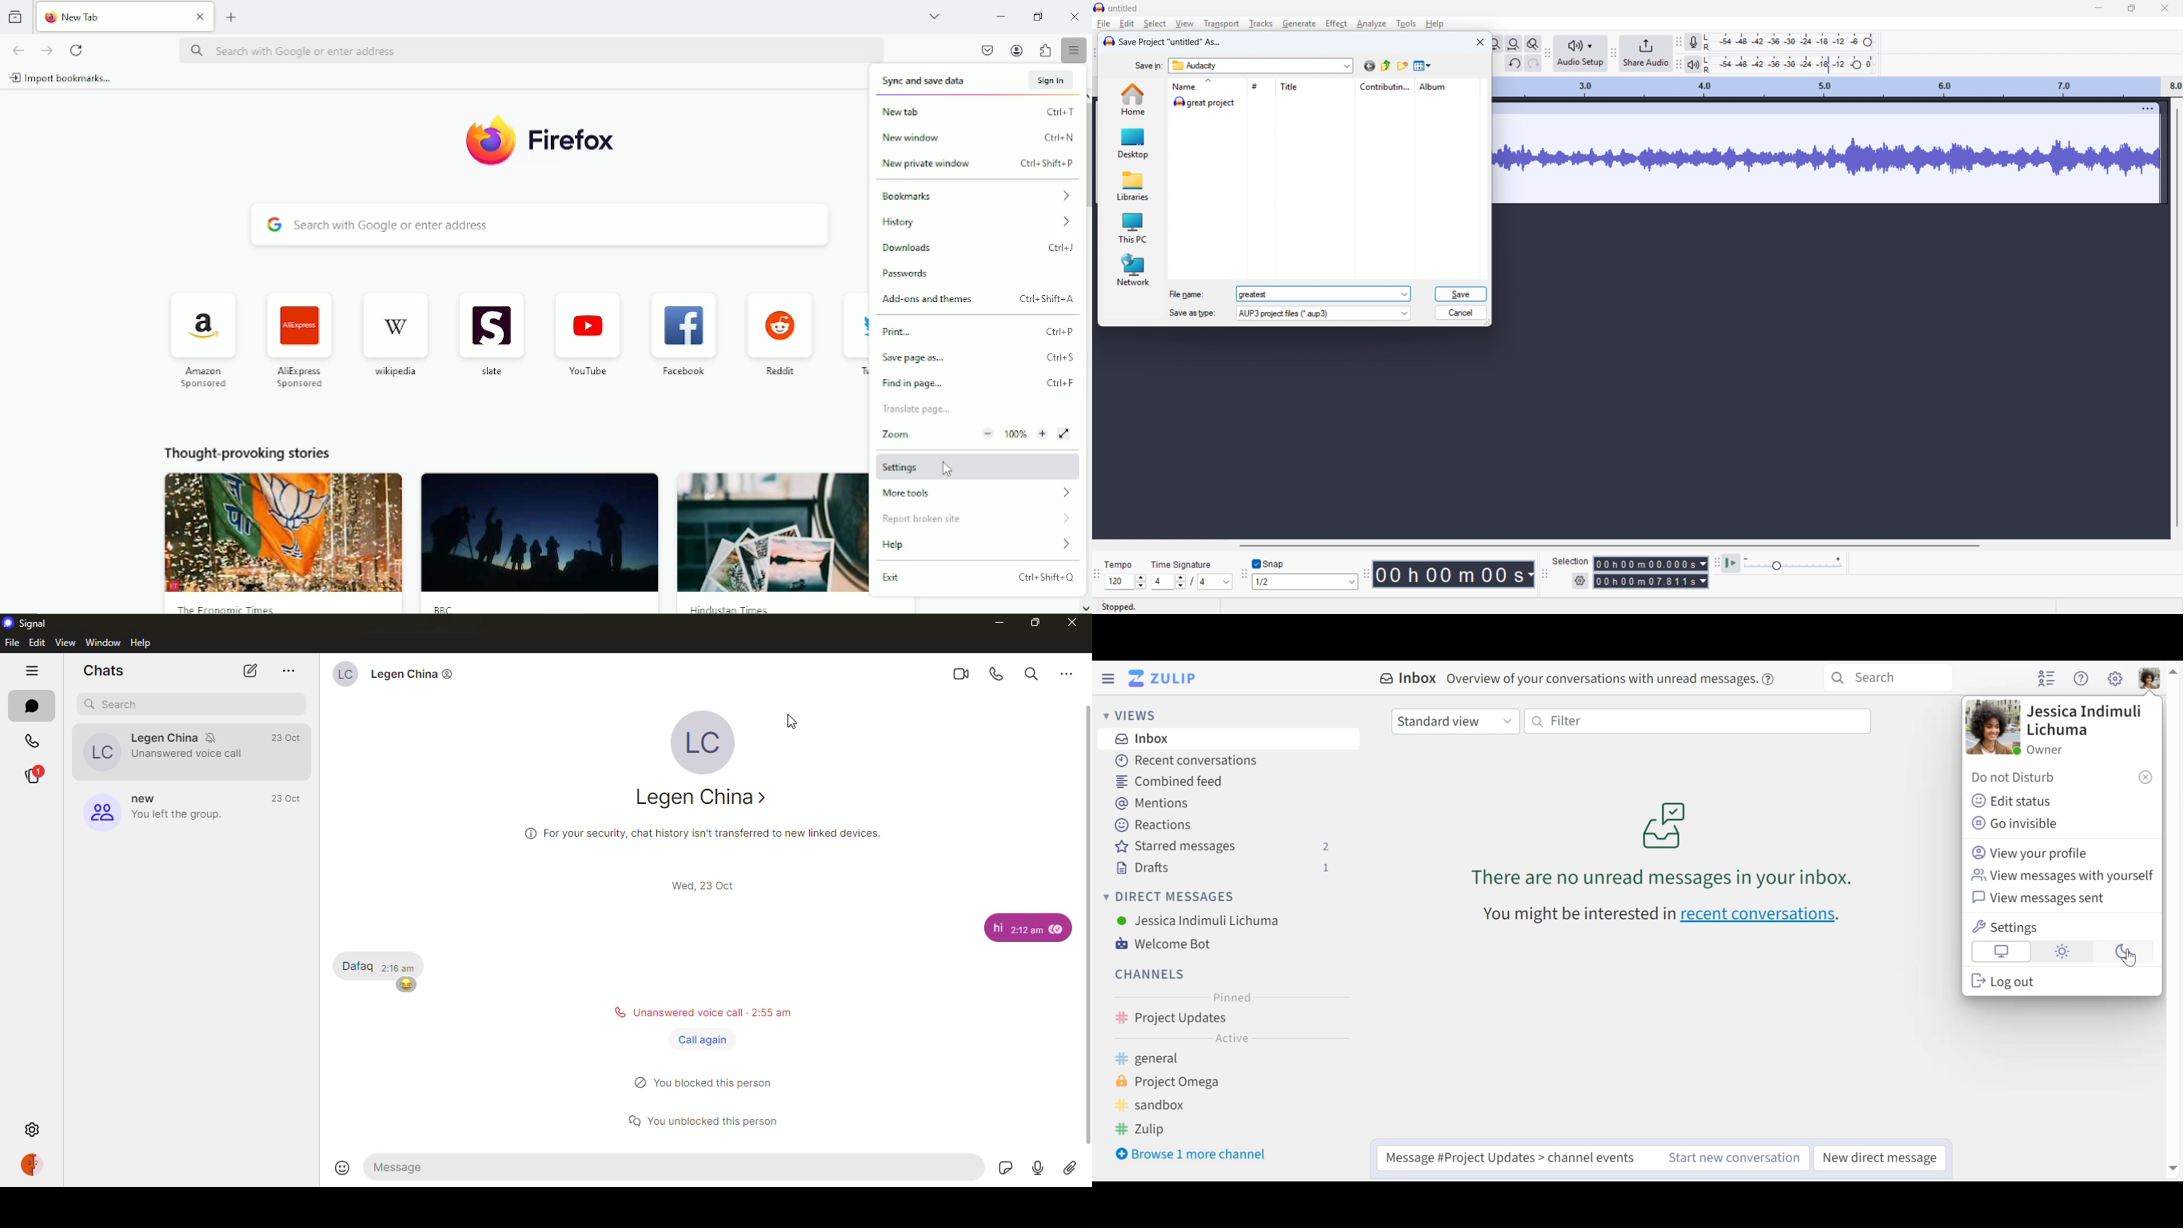  I want to click on Direct Messages, so click(1173, 897).